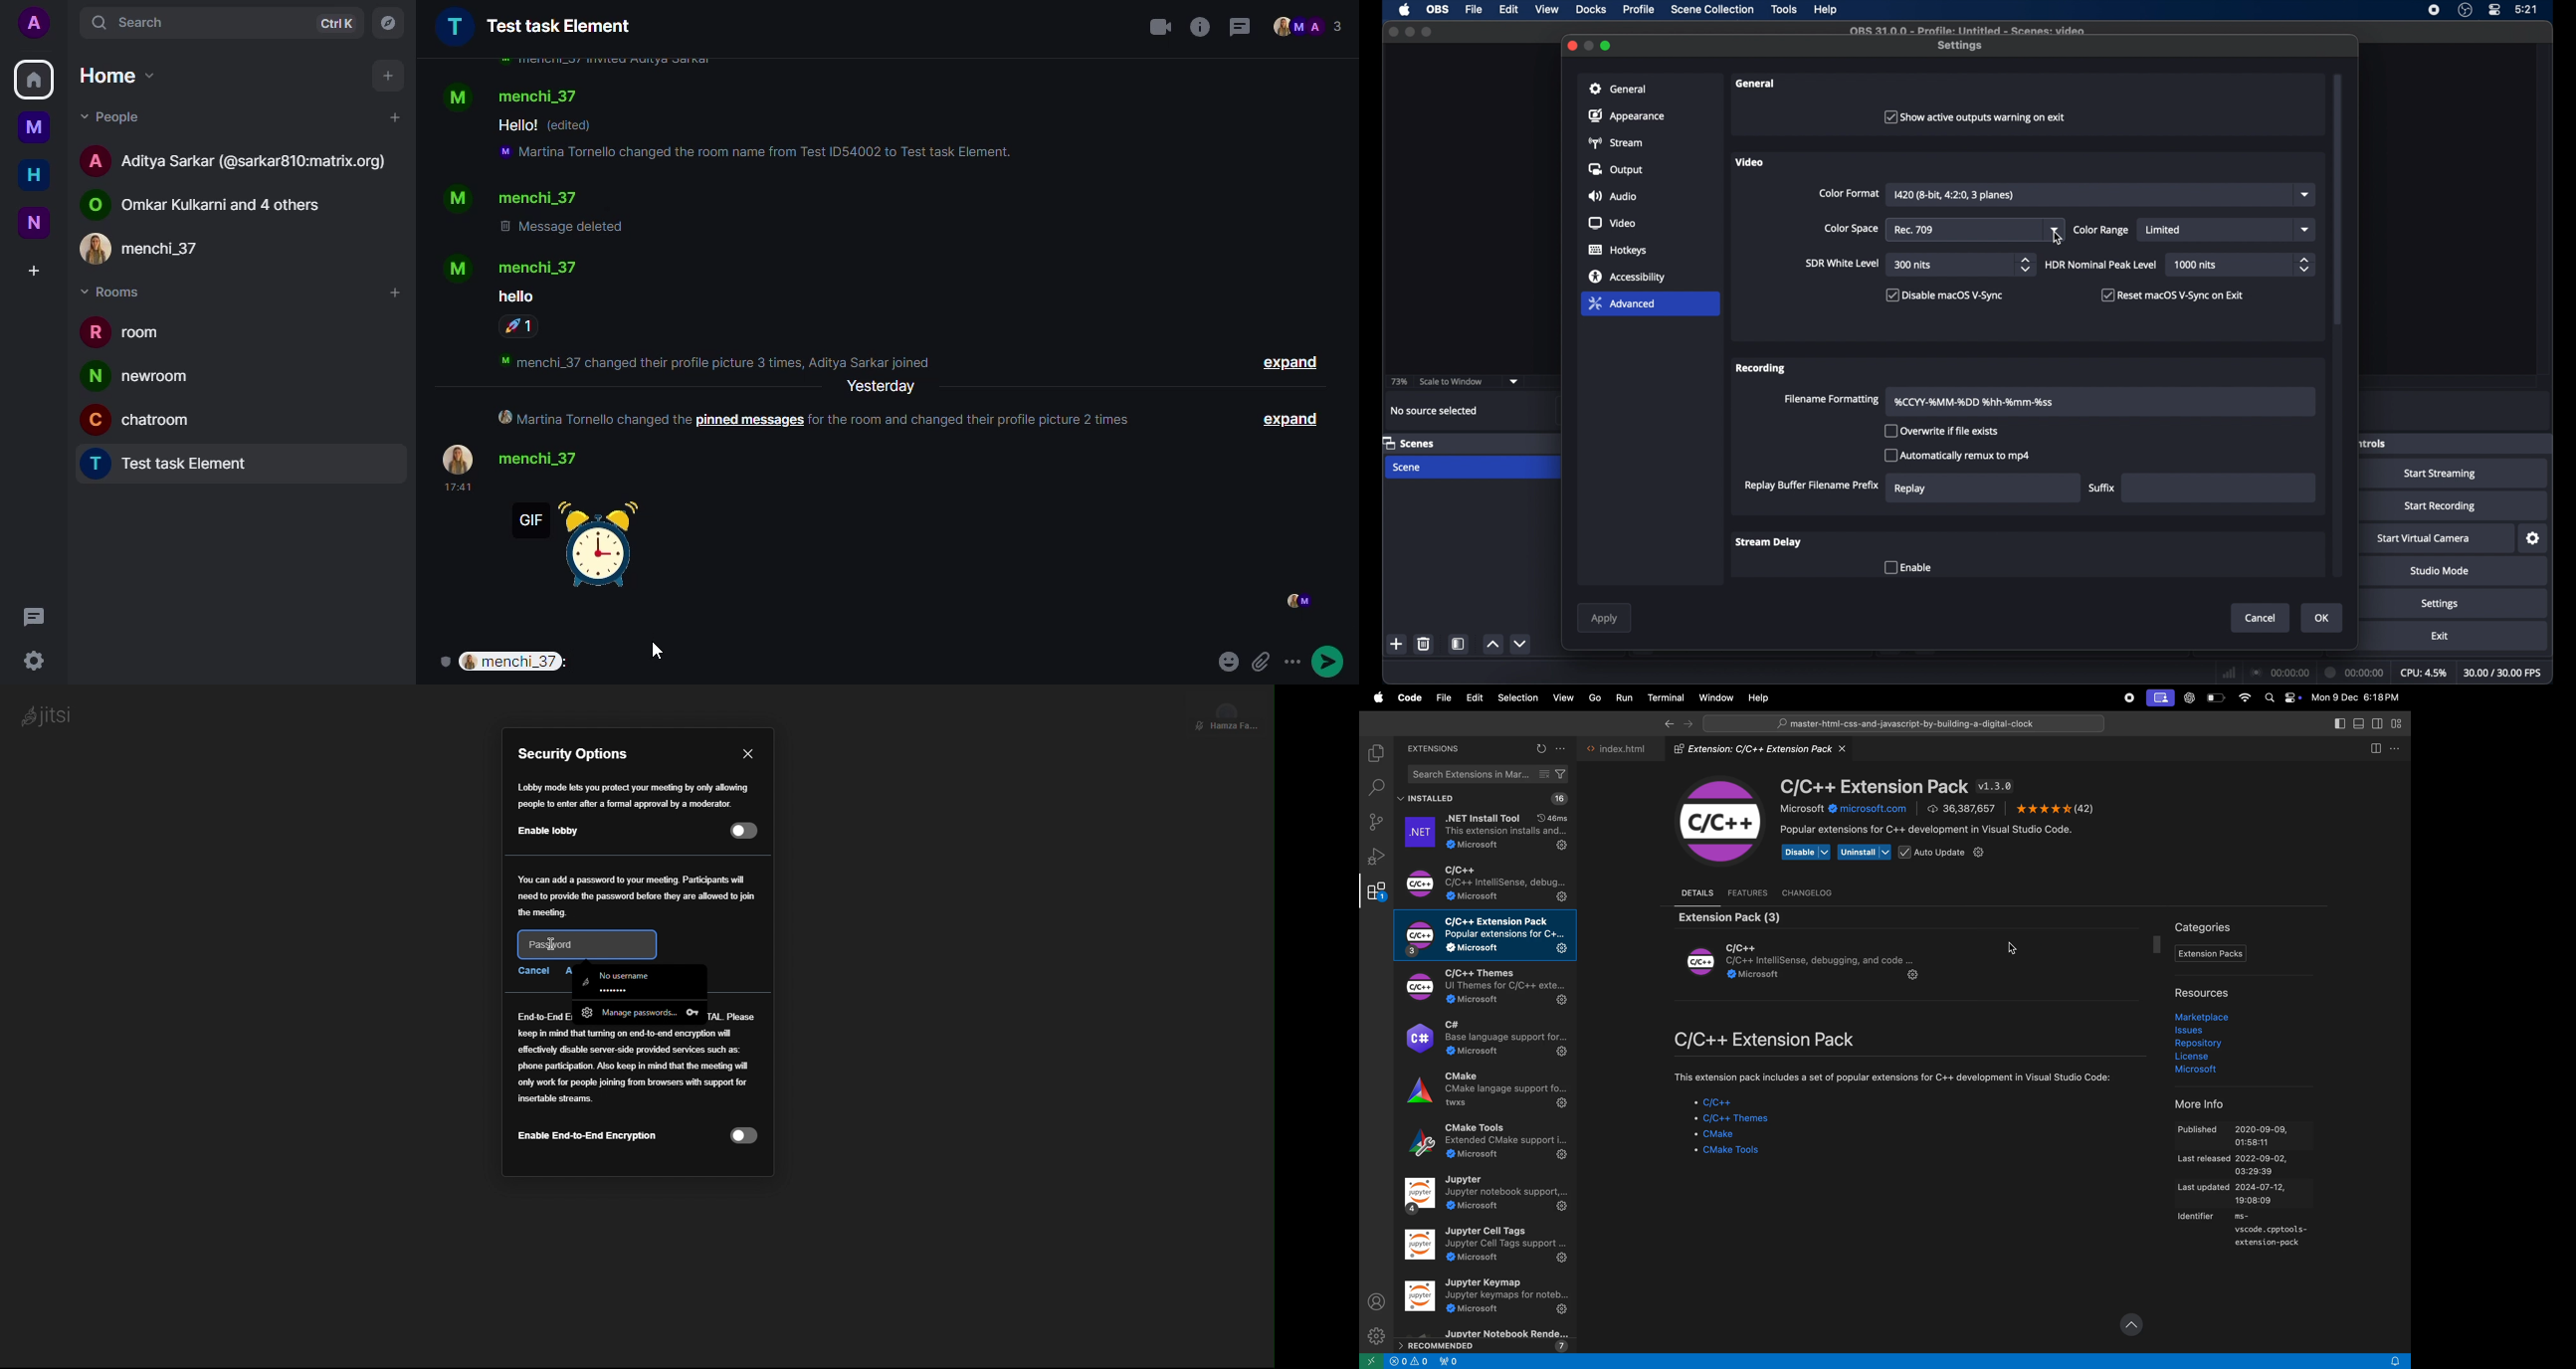 Image resolution: width=2576 pixels, height=1372 pixels. Describe the element at coordinates (1849, 193) in the screenshot. I see `color format` at that location.